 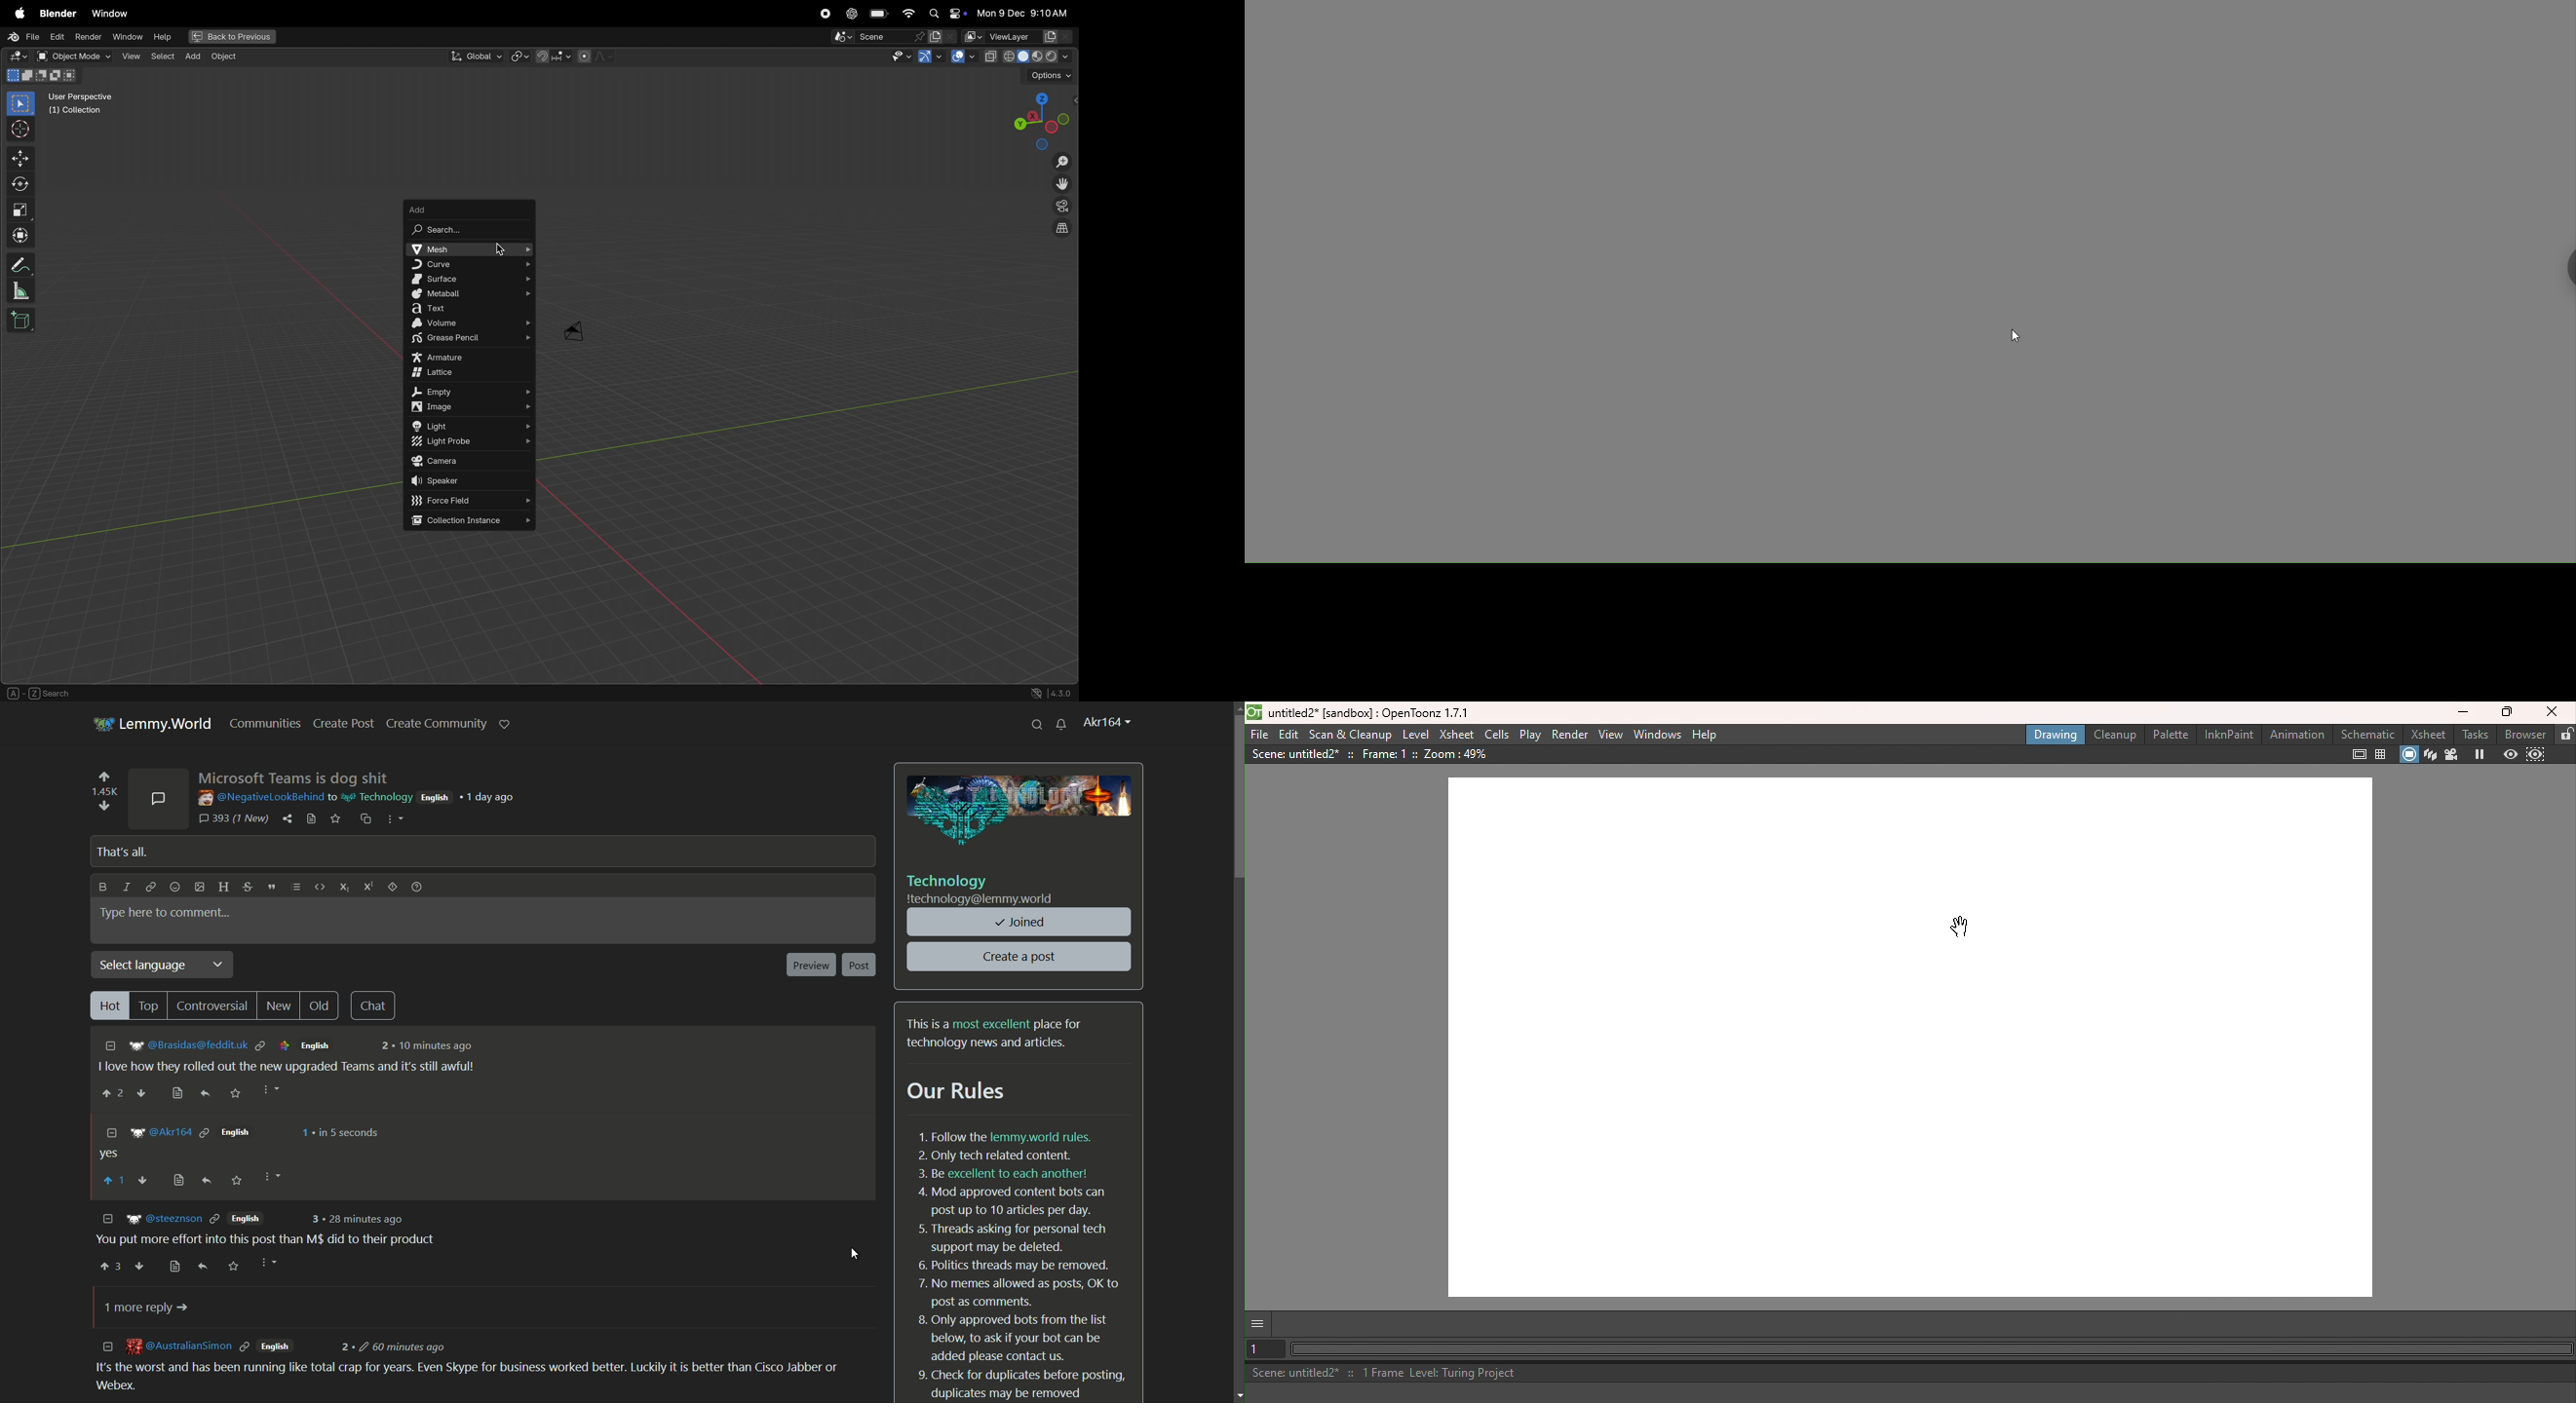 I want to click on new scene, so click(x=943, y=37).